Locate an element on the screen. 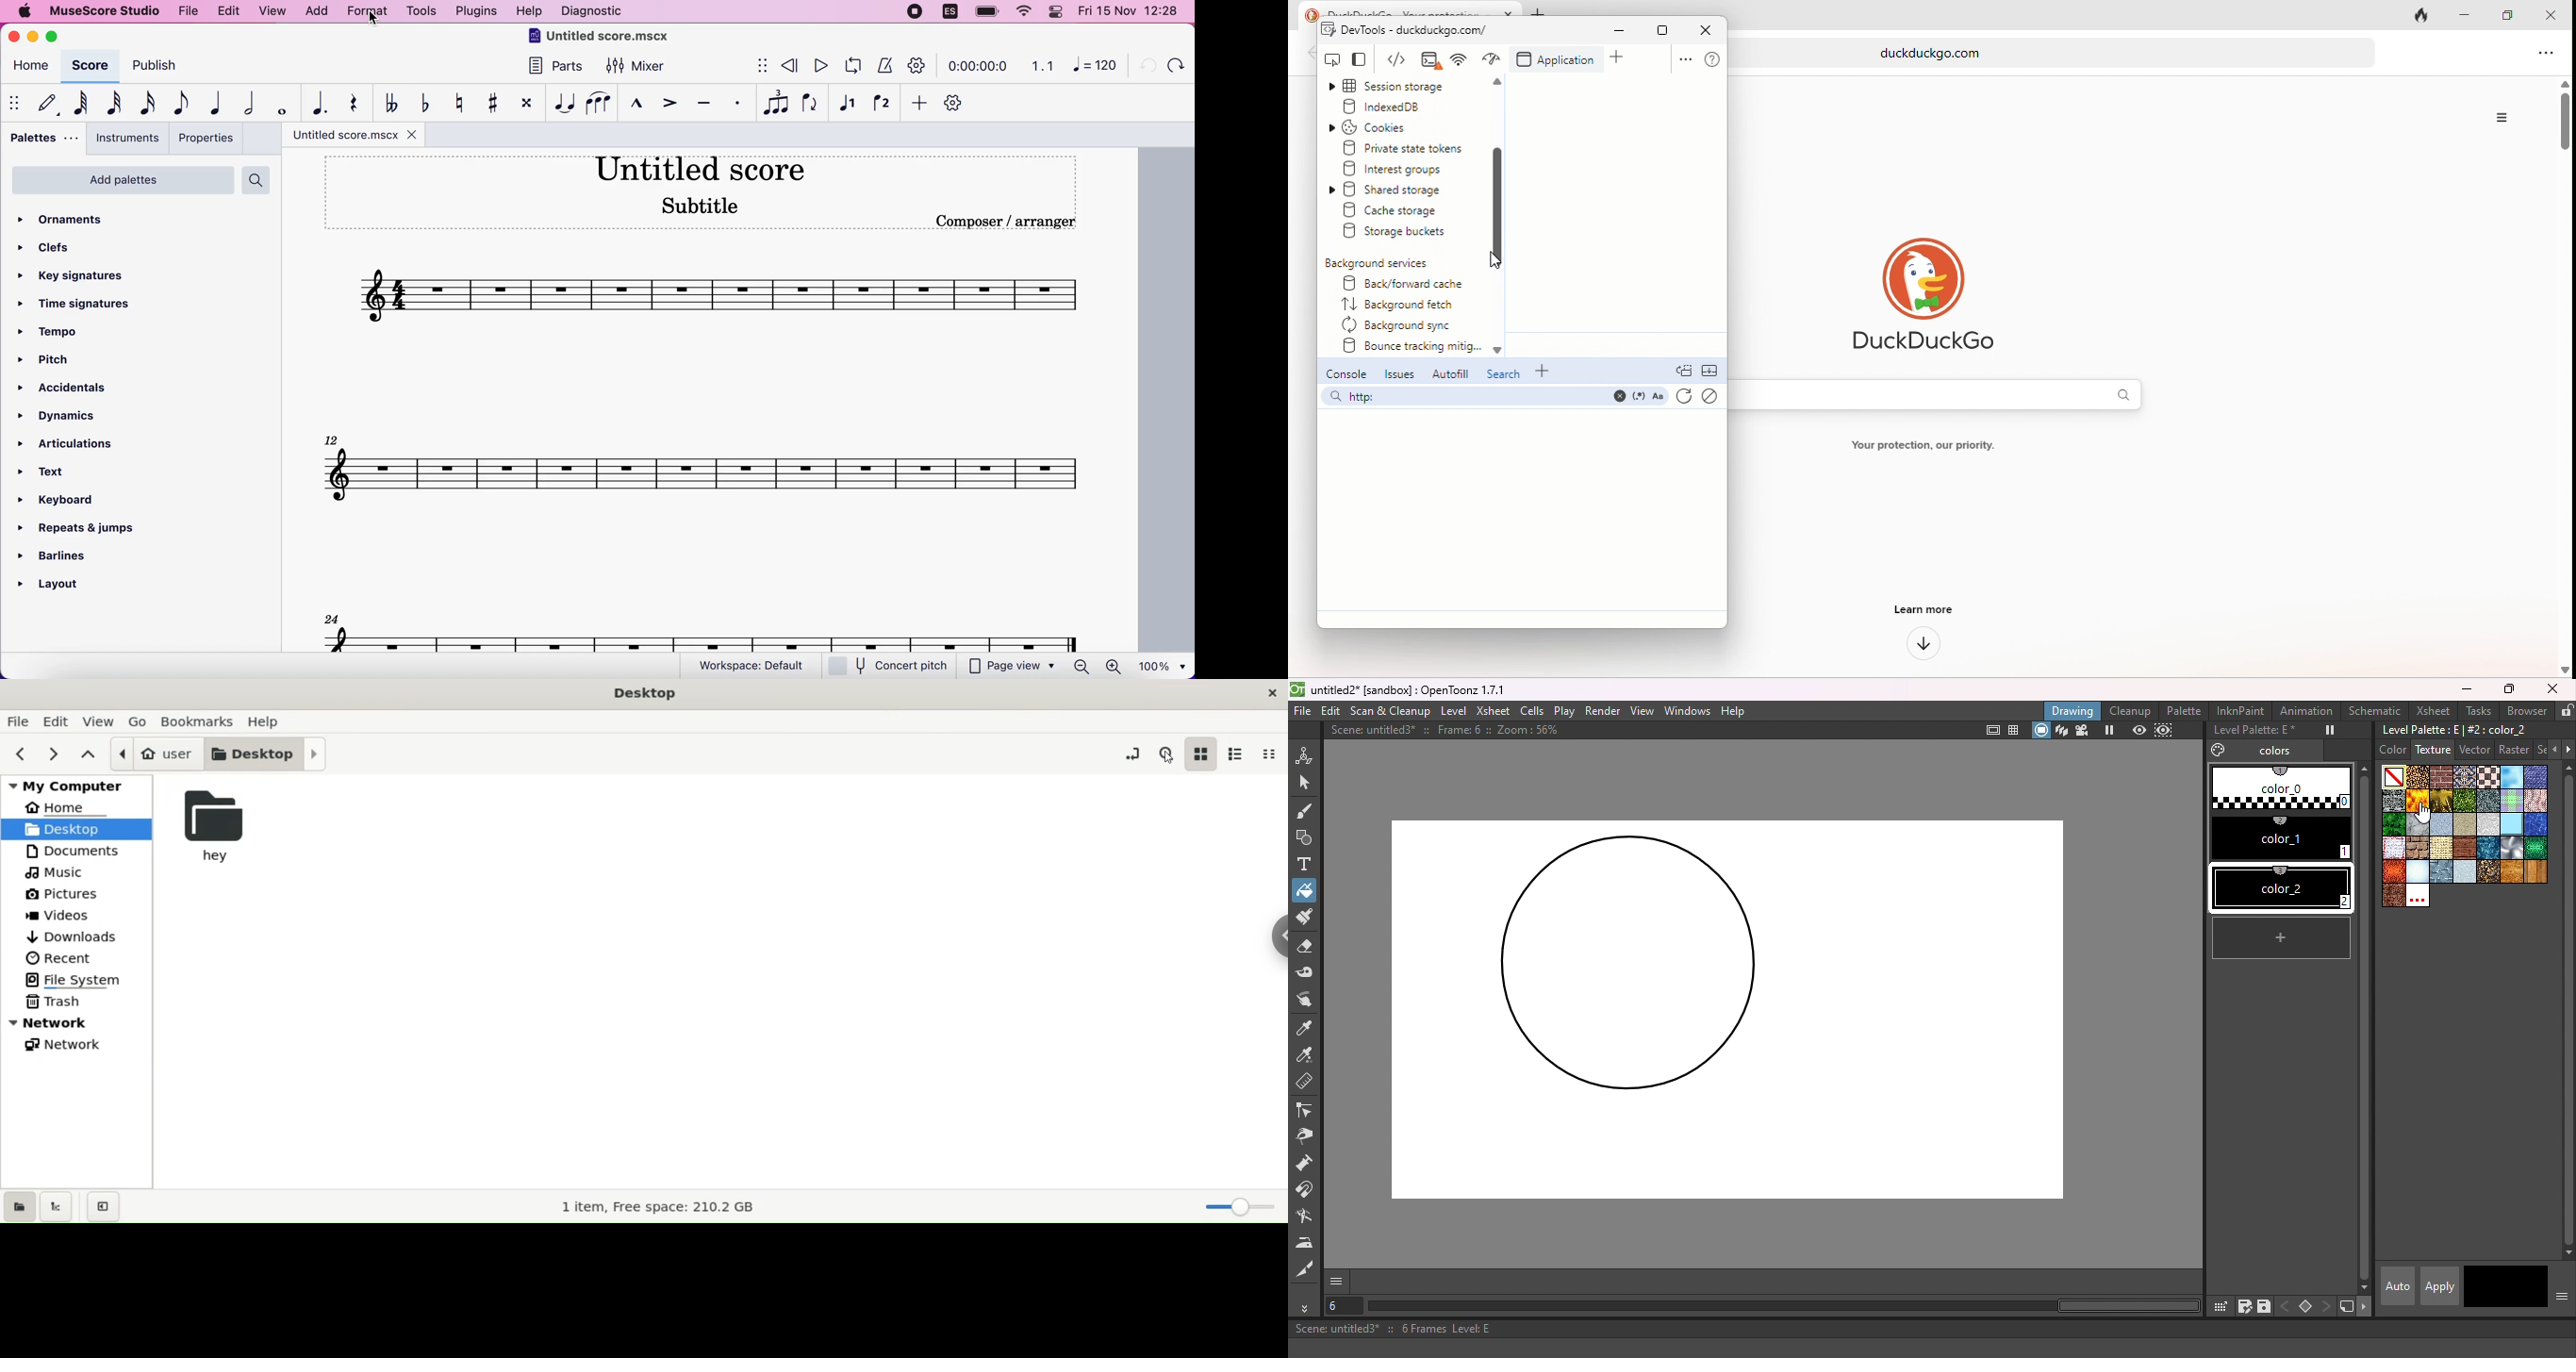 Image resolution: width=2576 pixels, height=1372 pixels. help is located at coordinates (529, 13).